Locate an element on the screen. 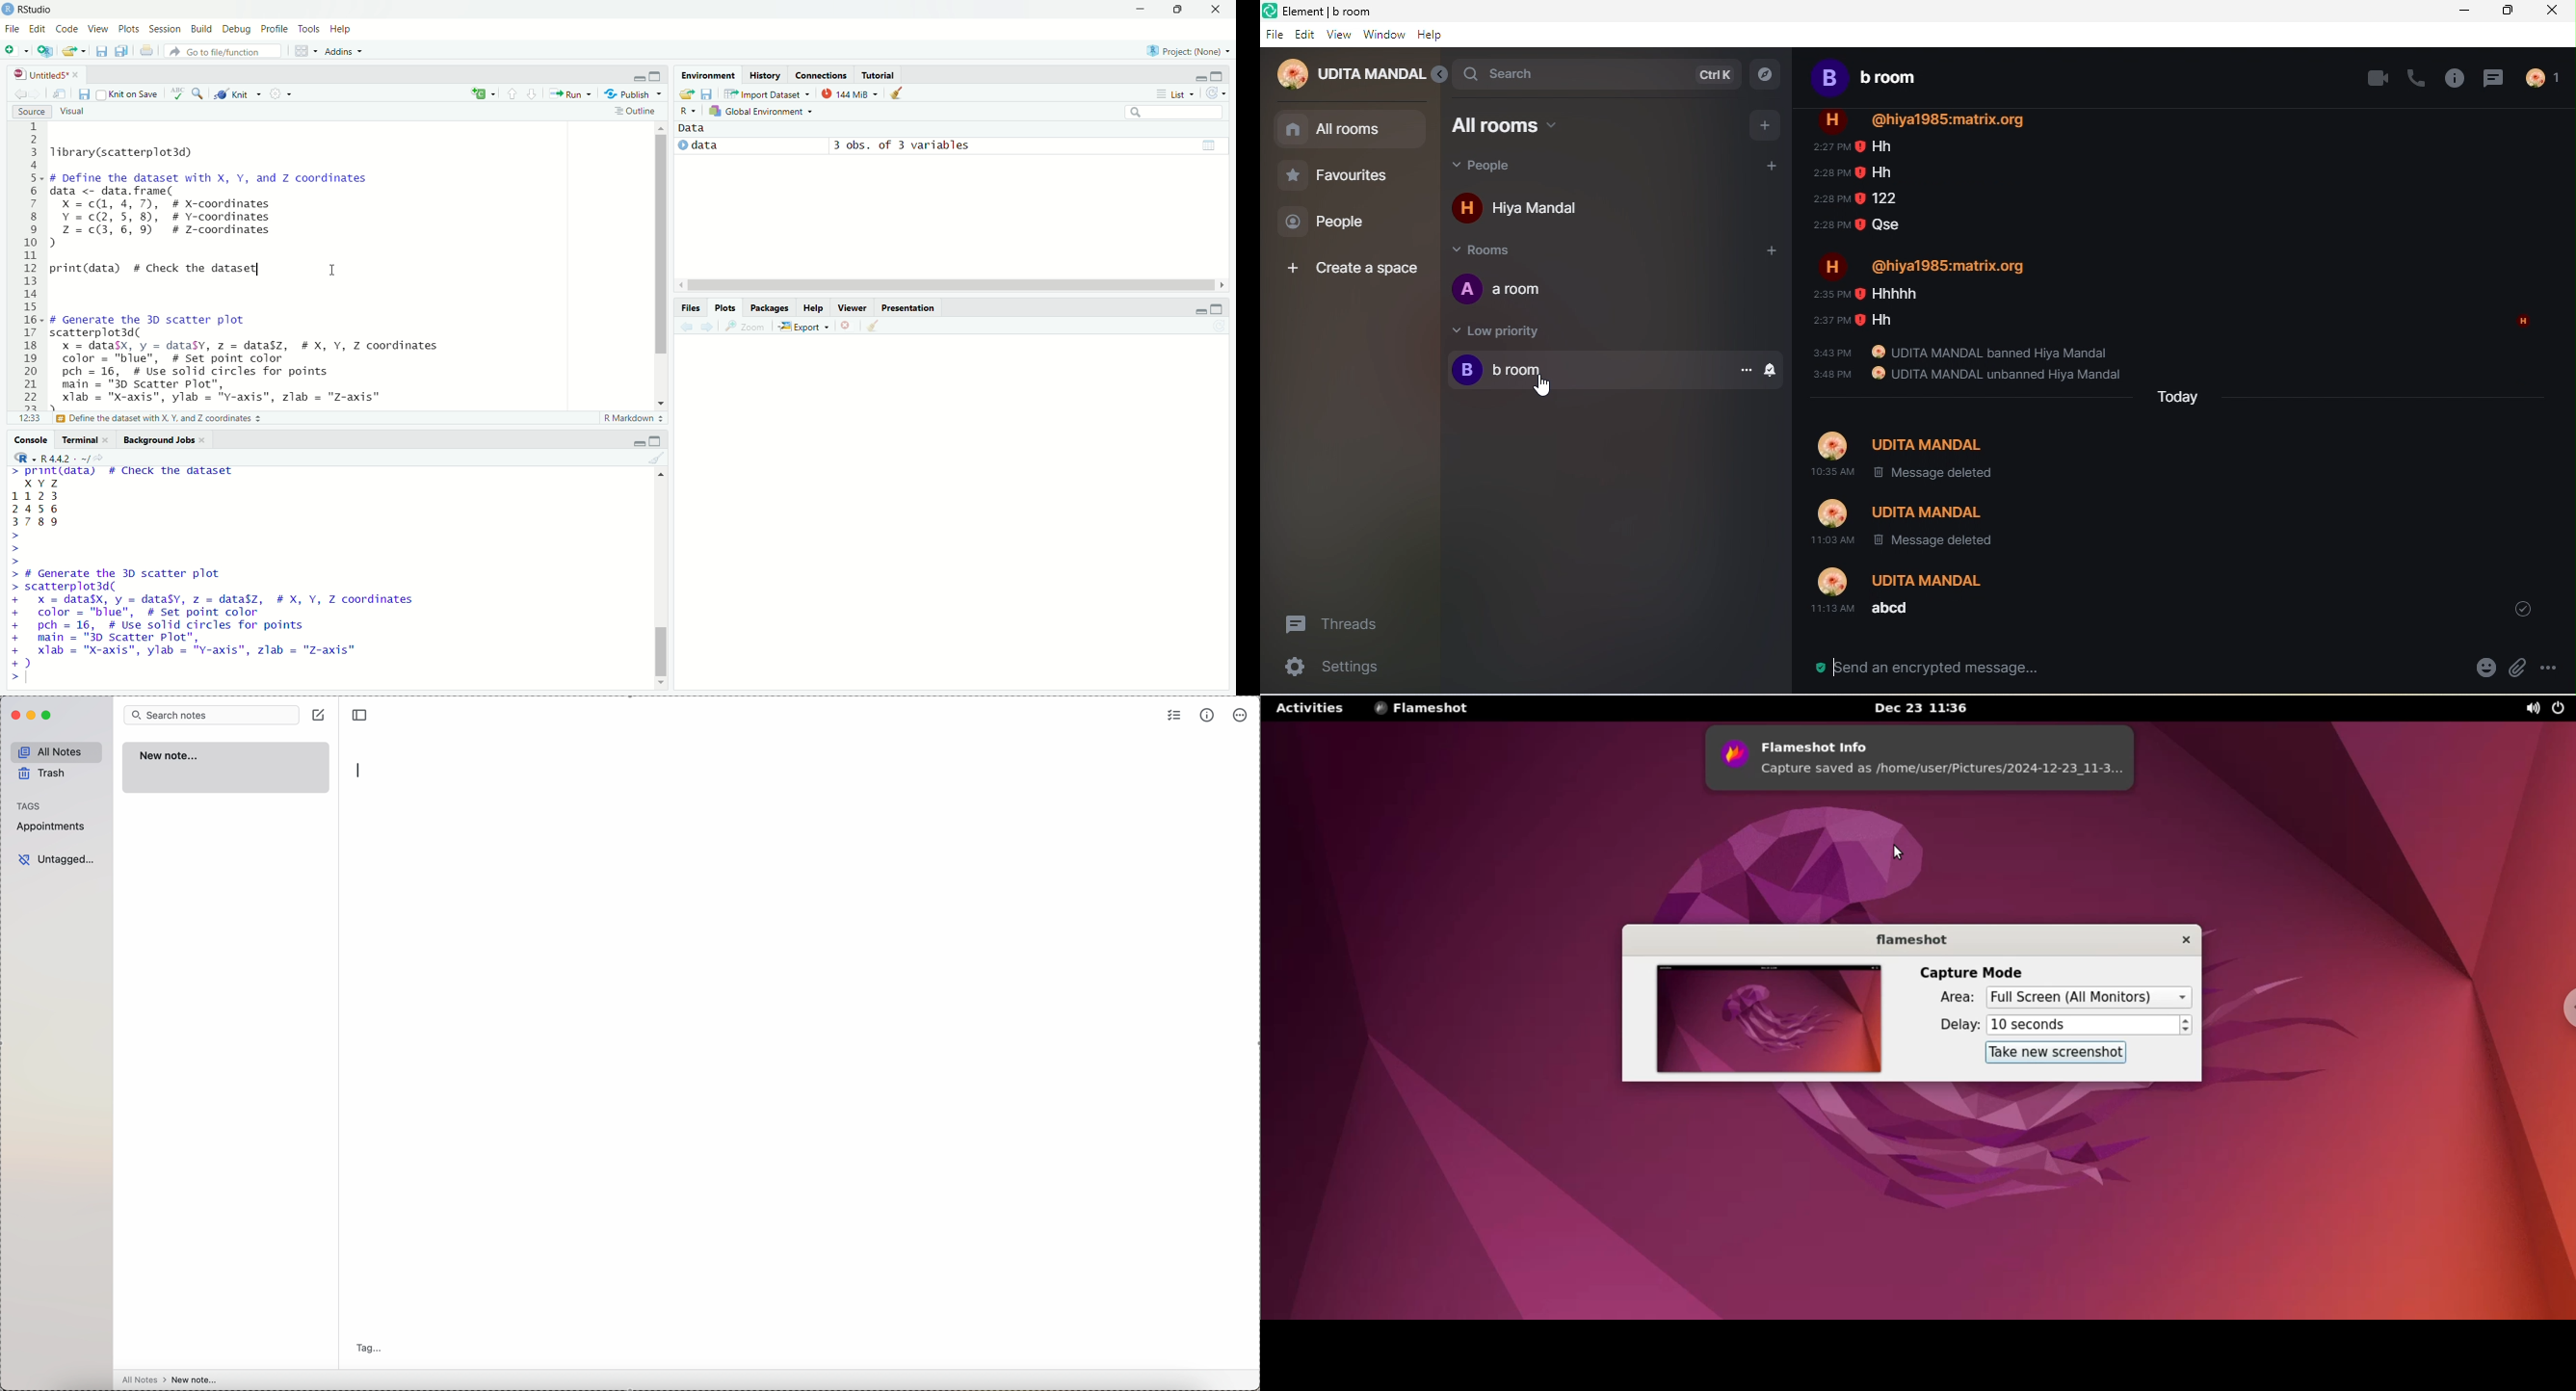 The height and width of the screenshot is (1400, 2576). move right is located at coordinates (1225, 283).